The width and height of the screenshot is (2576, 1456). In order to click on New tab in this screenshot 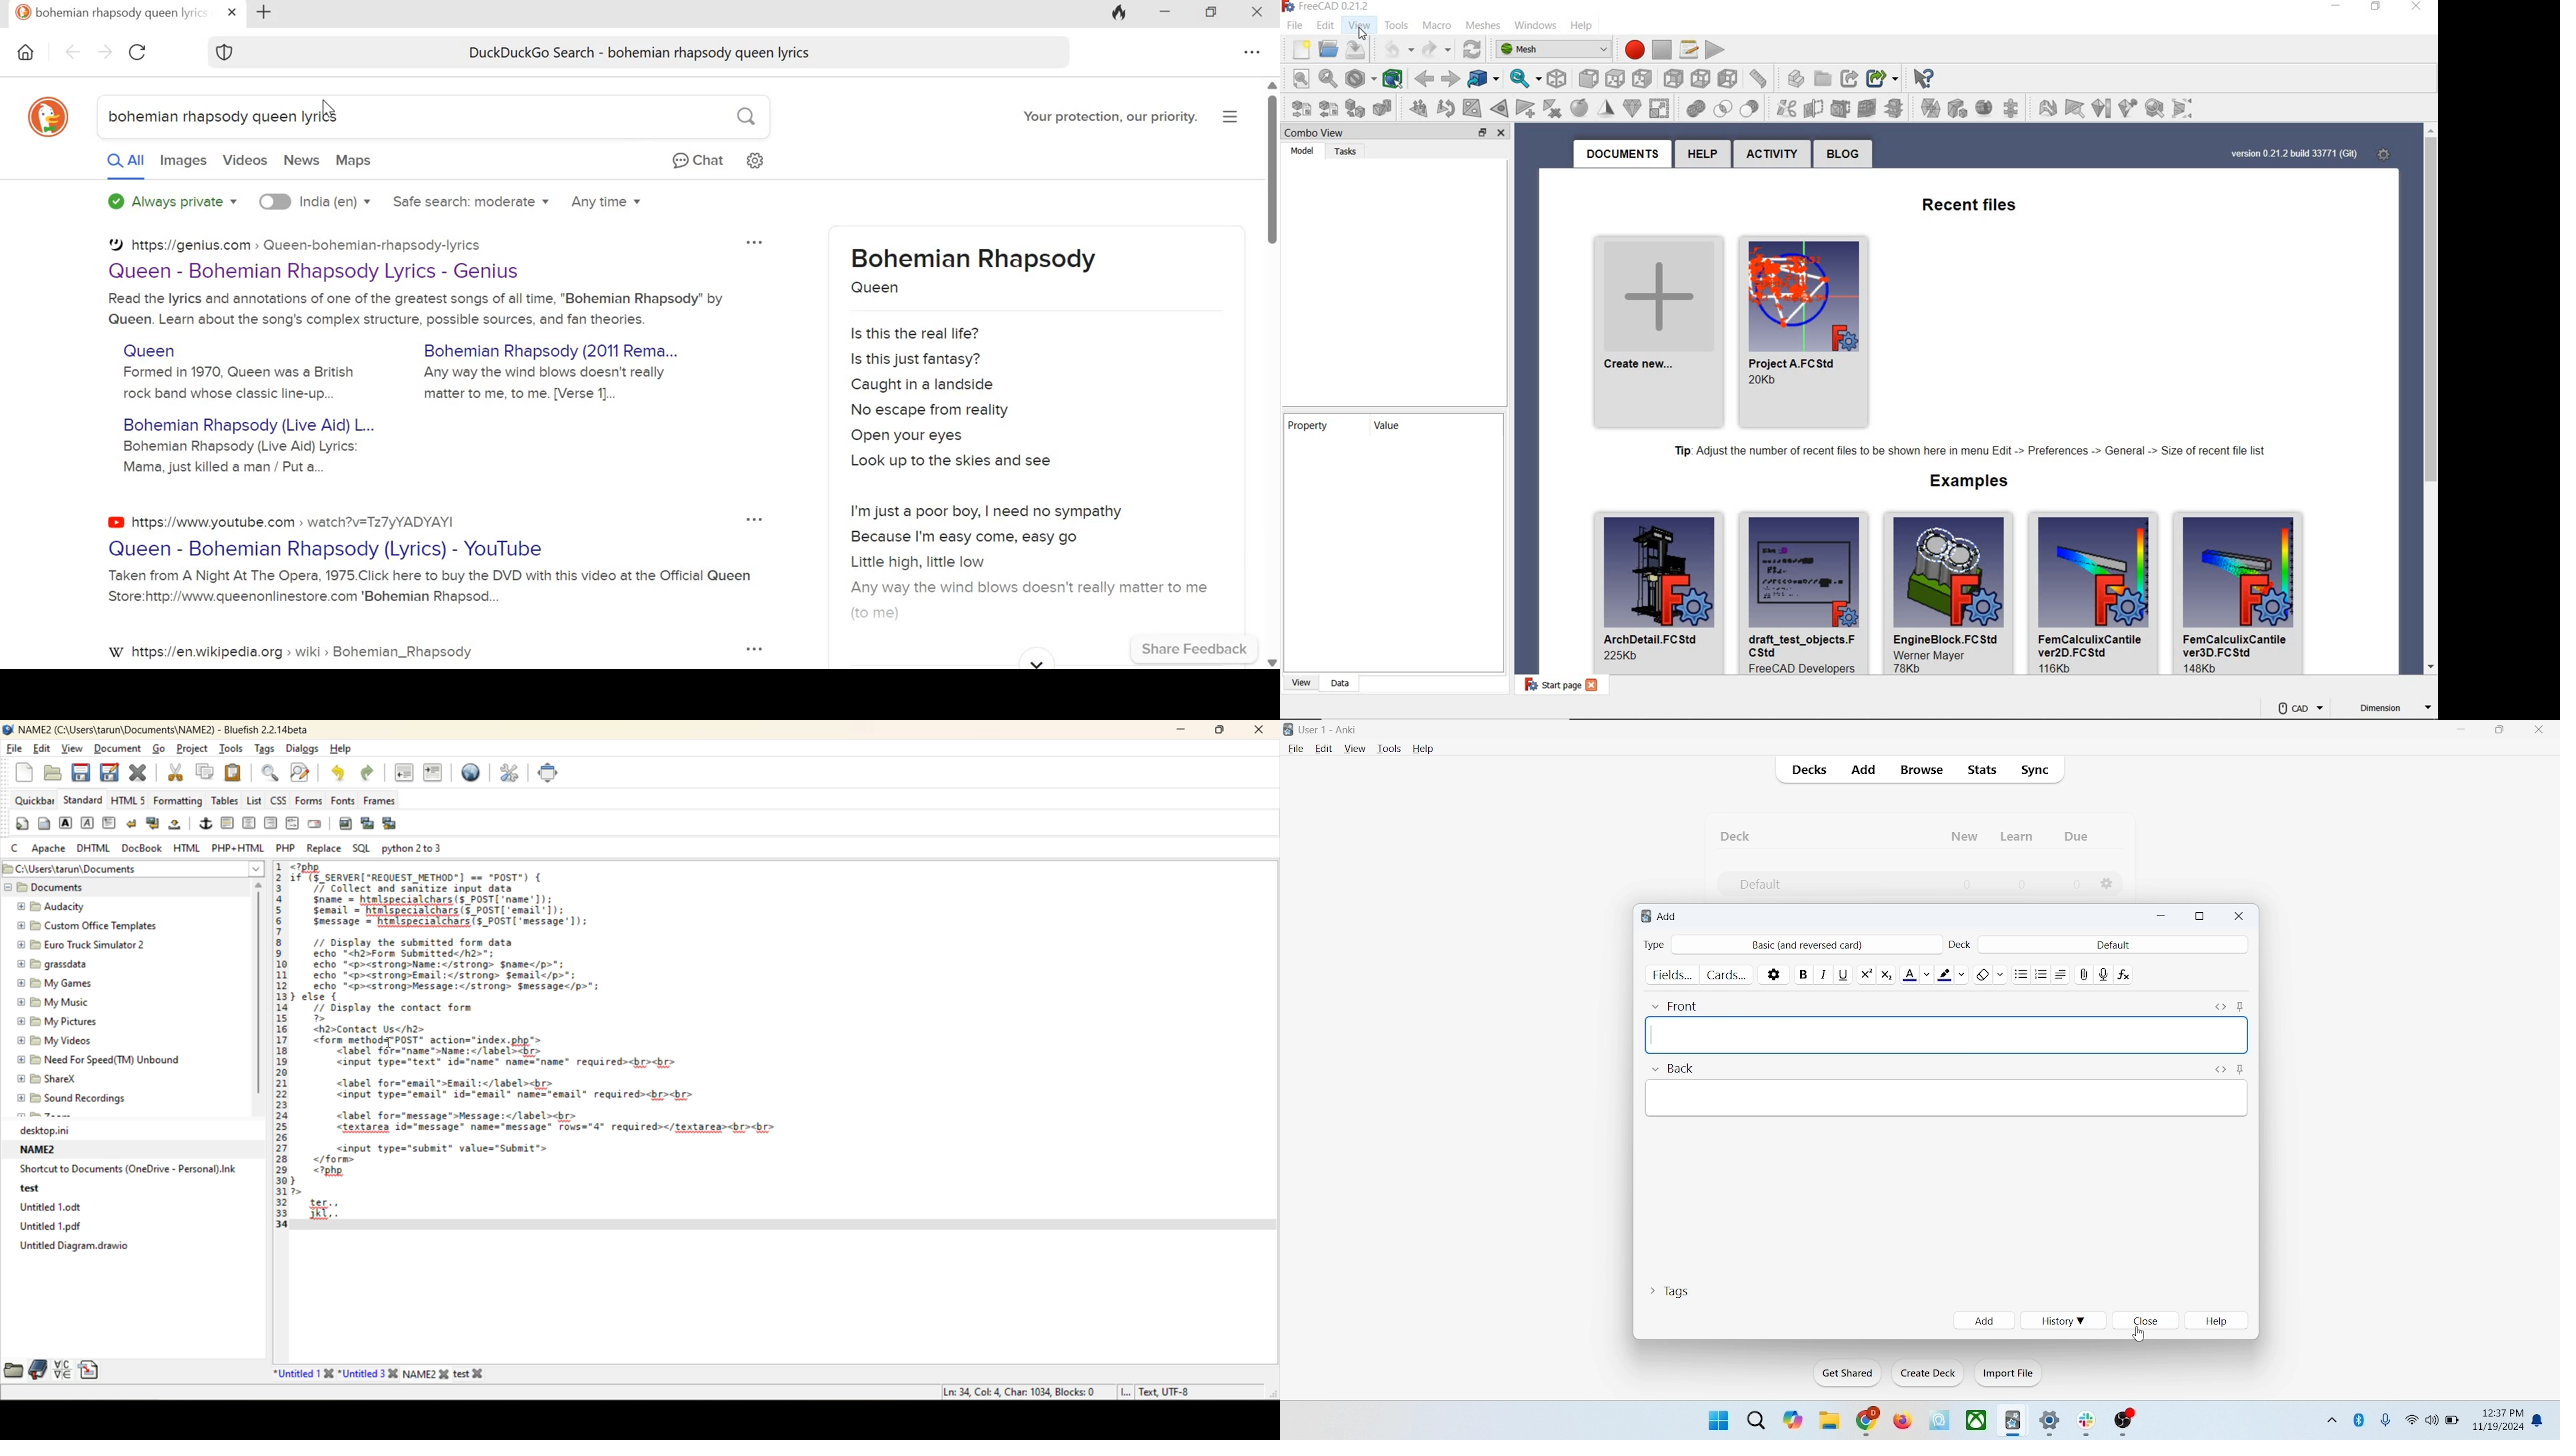, I will do `click(265, 12)`.